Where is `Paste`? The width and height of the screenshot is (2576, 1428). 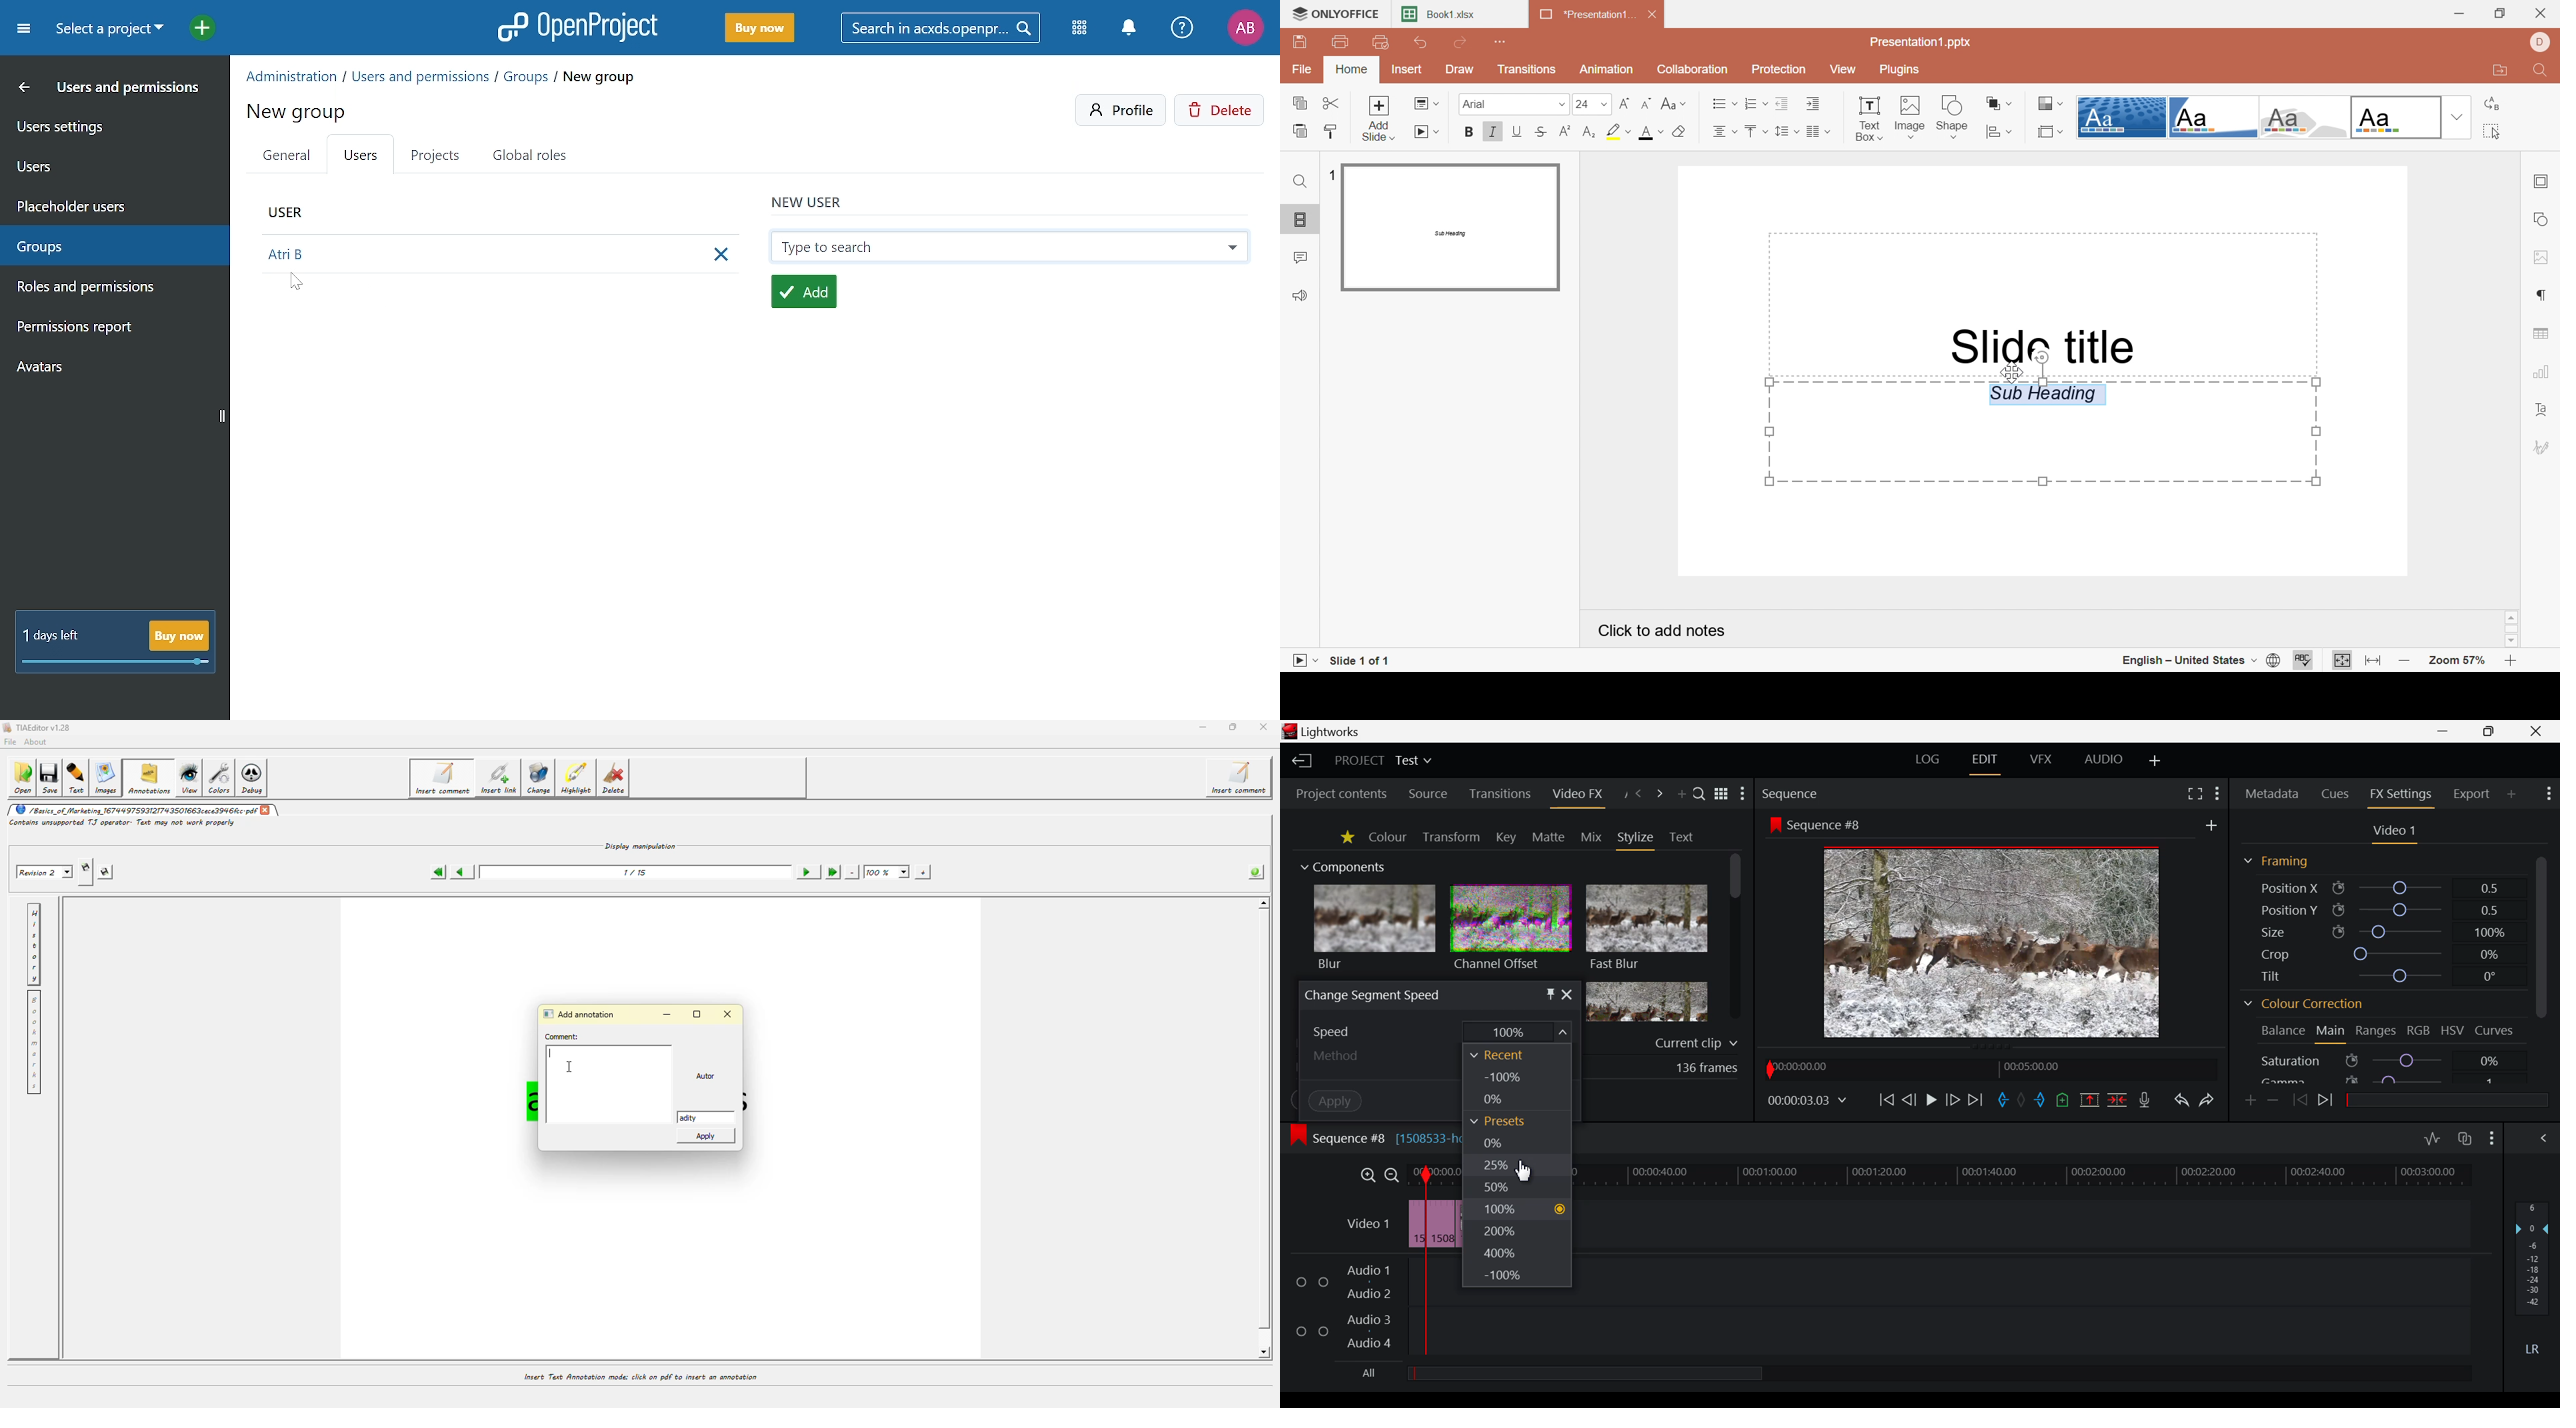 Paste is located at coordinates (1303, 130).